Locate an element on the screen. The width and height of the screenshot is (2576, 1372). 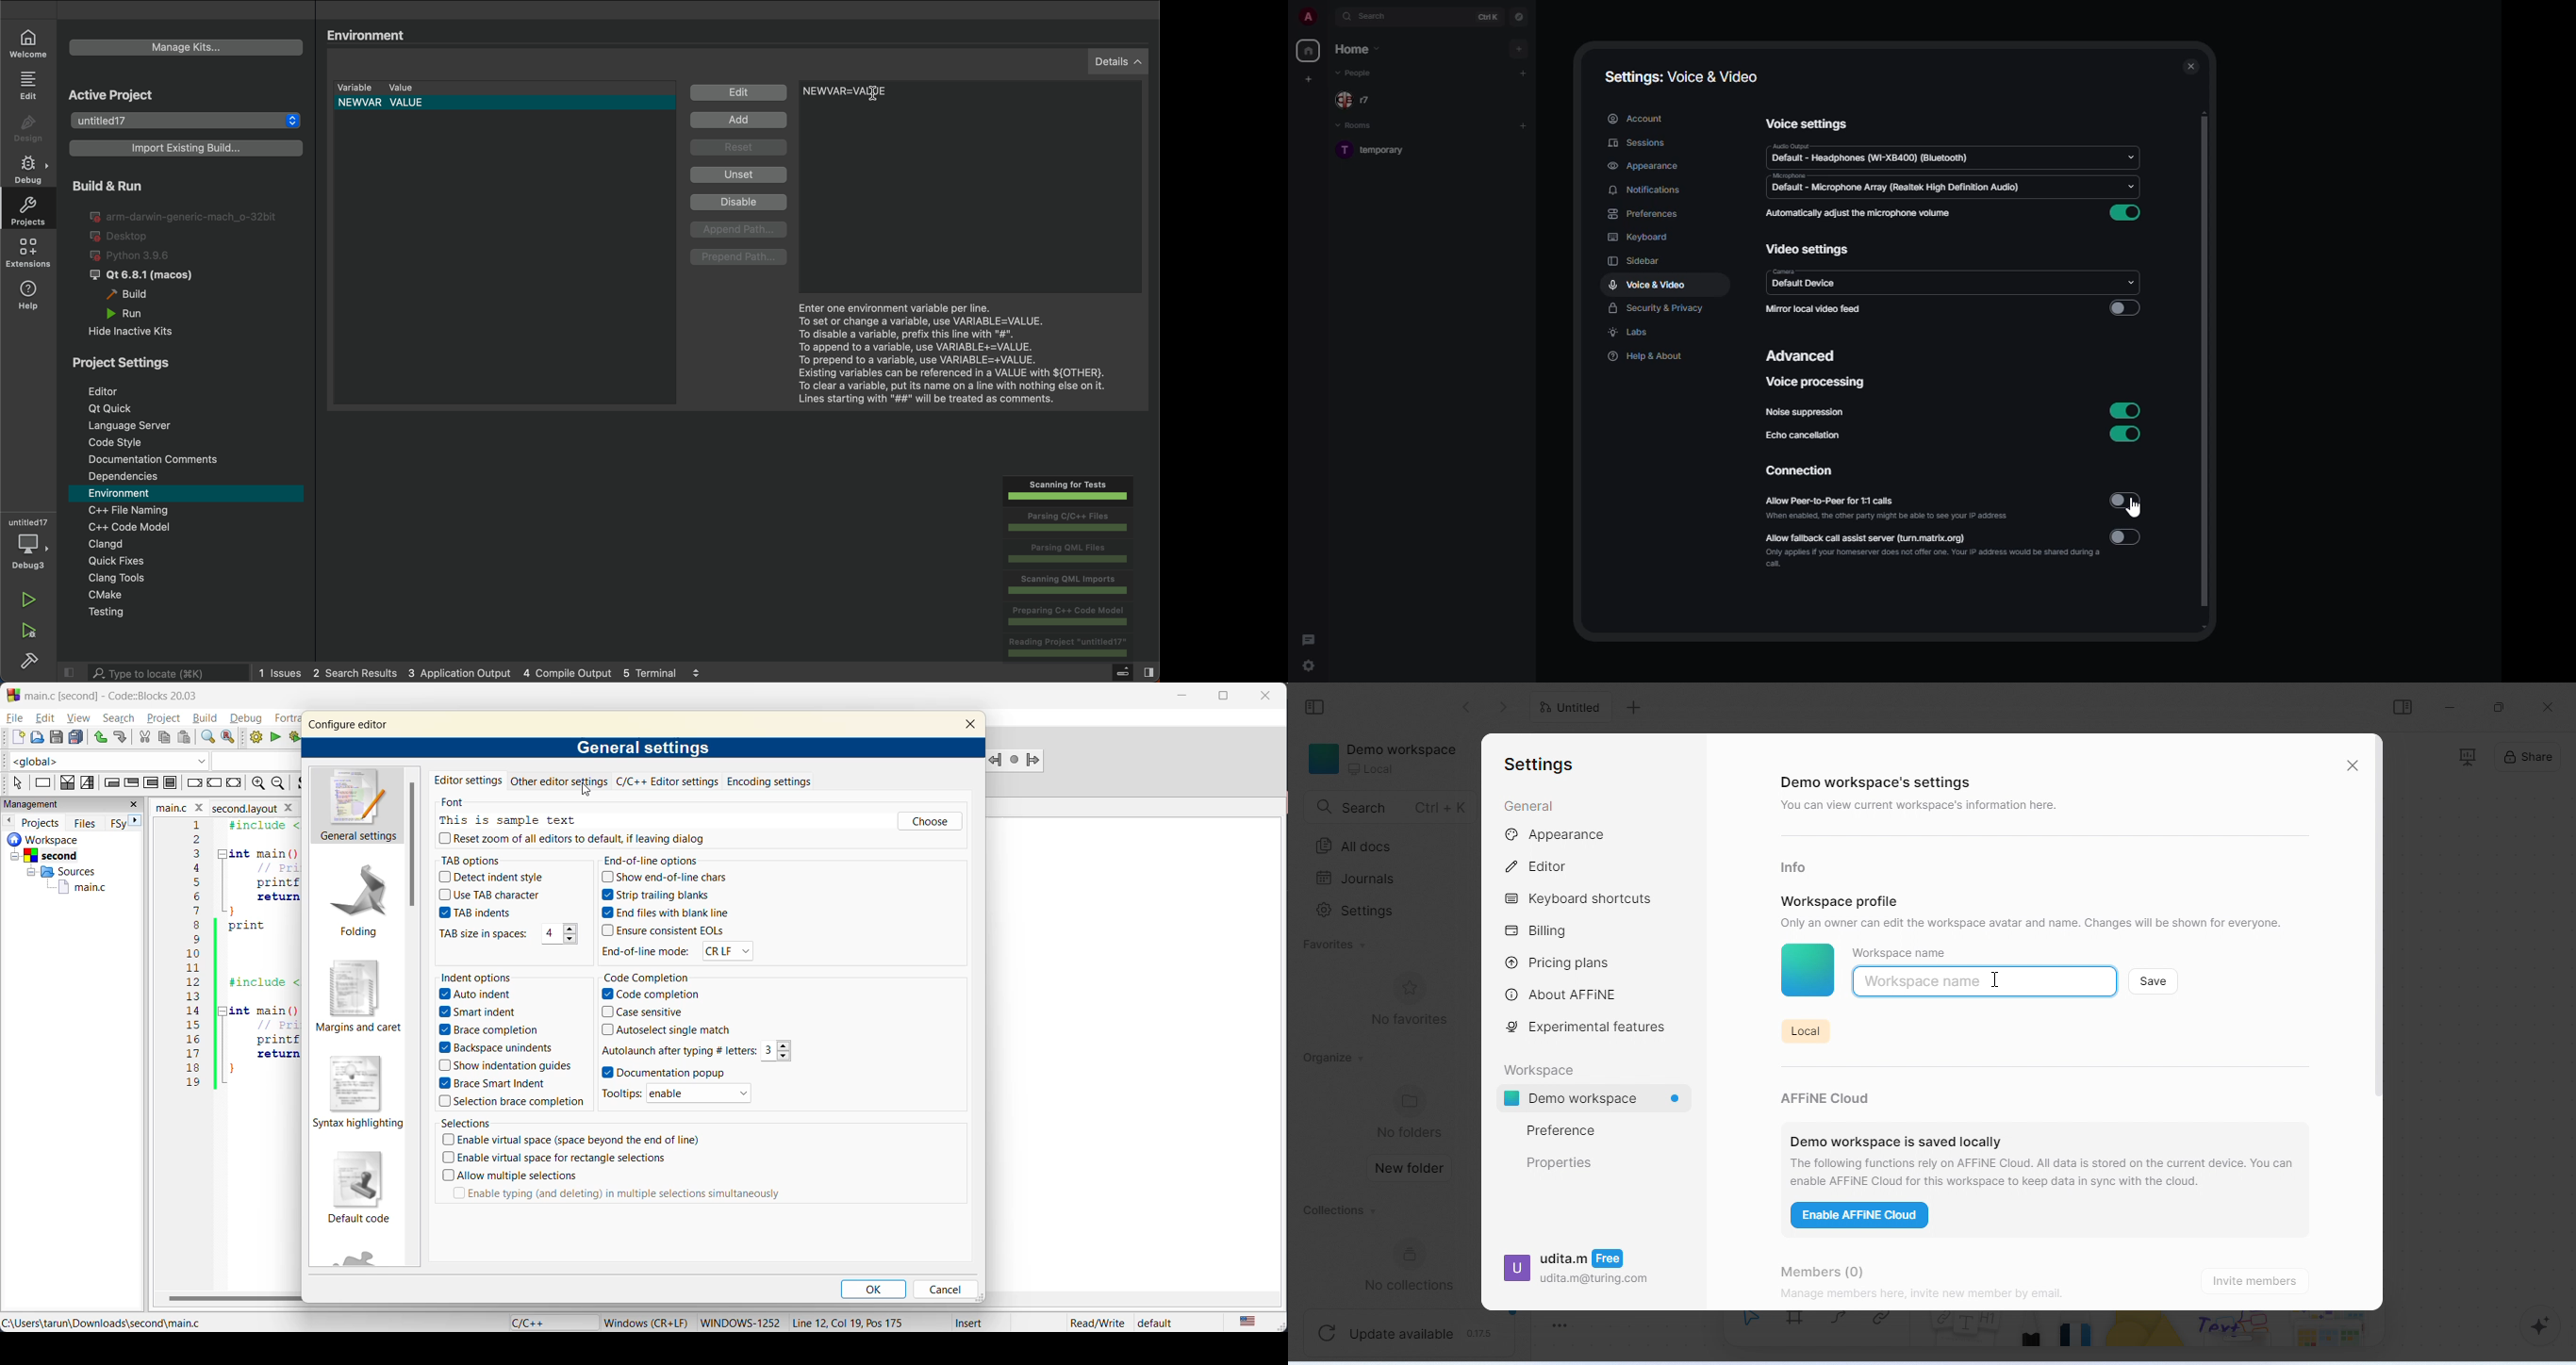
disabled is located at coordinates (2124, 307).